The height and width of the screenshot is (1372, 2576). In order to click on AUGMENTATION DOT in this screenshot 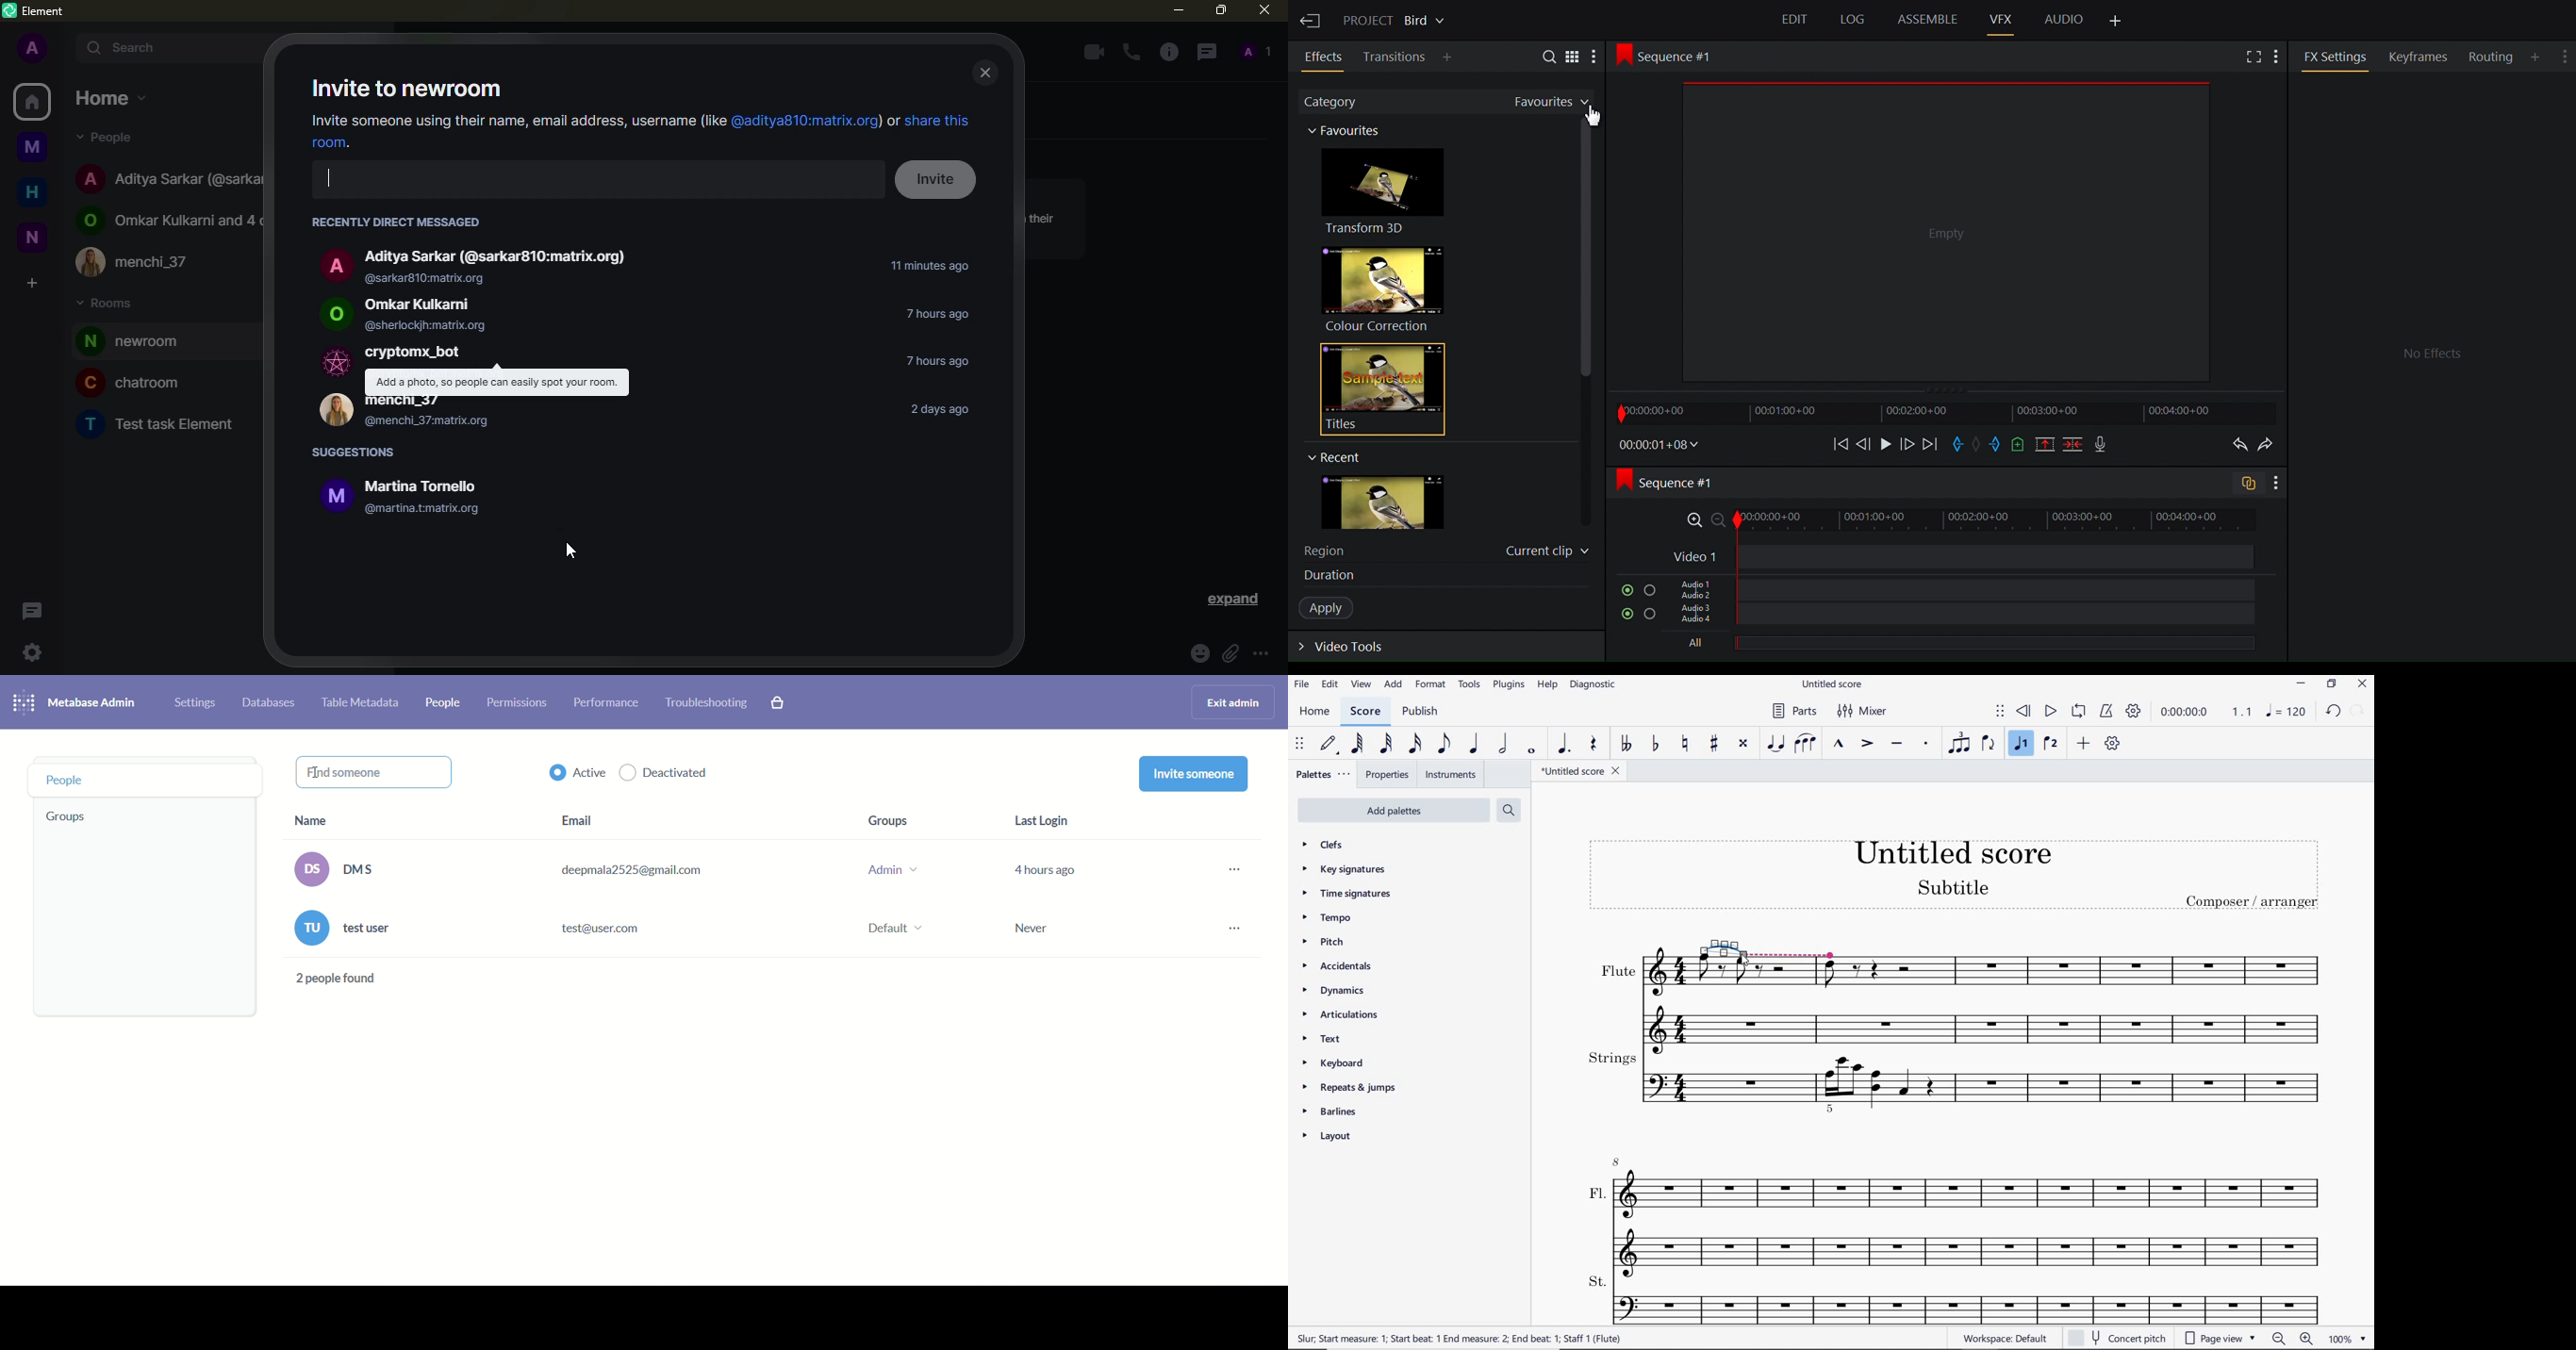, I will do `click(1564, 744)`.